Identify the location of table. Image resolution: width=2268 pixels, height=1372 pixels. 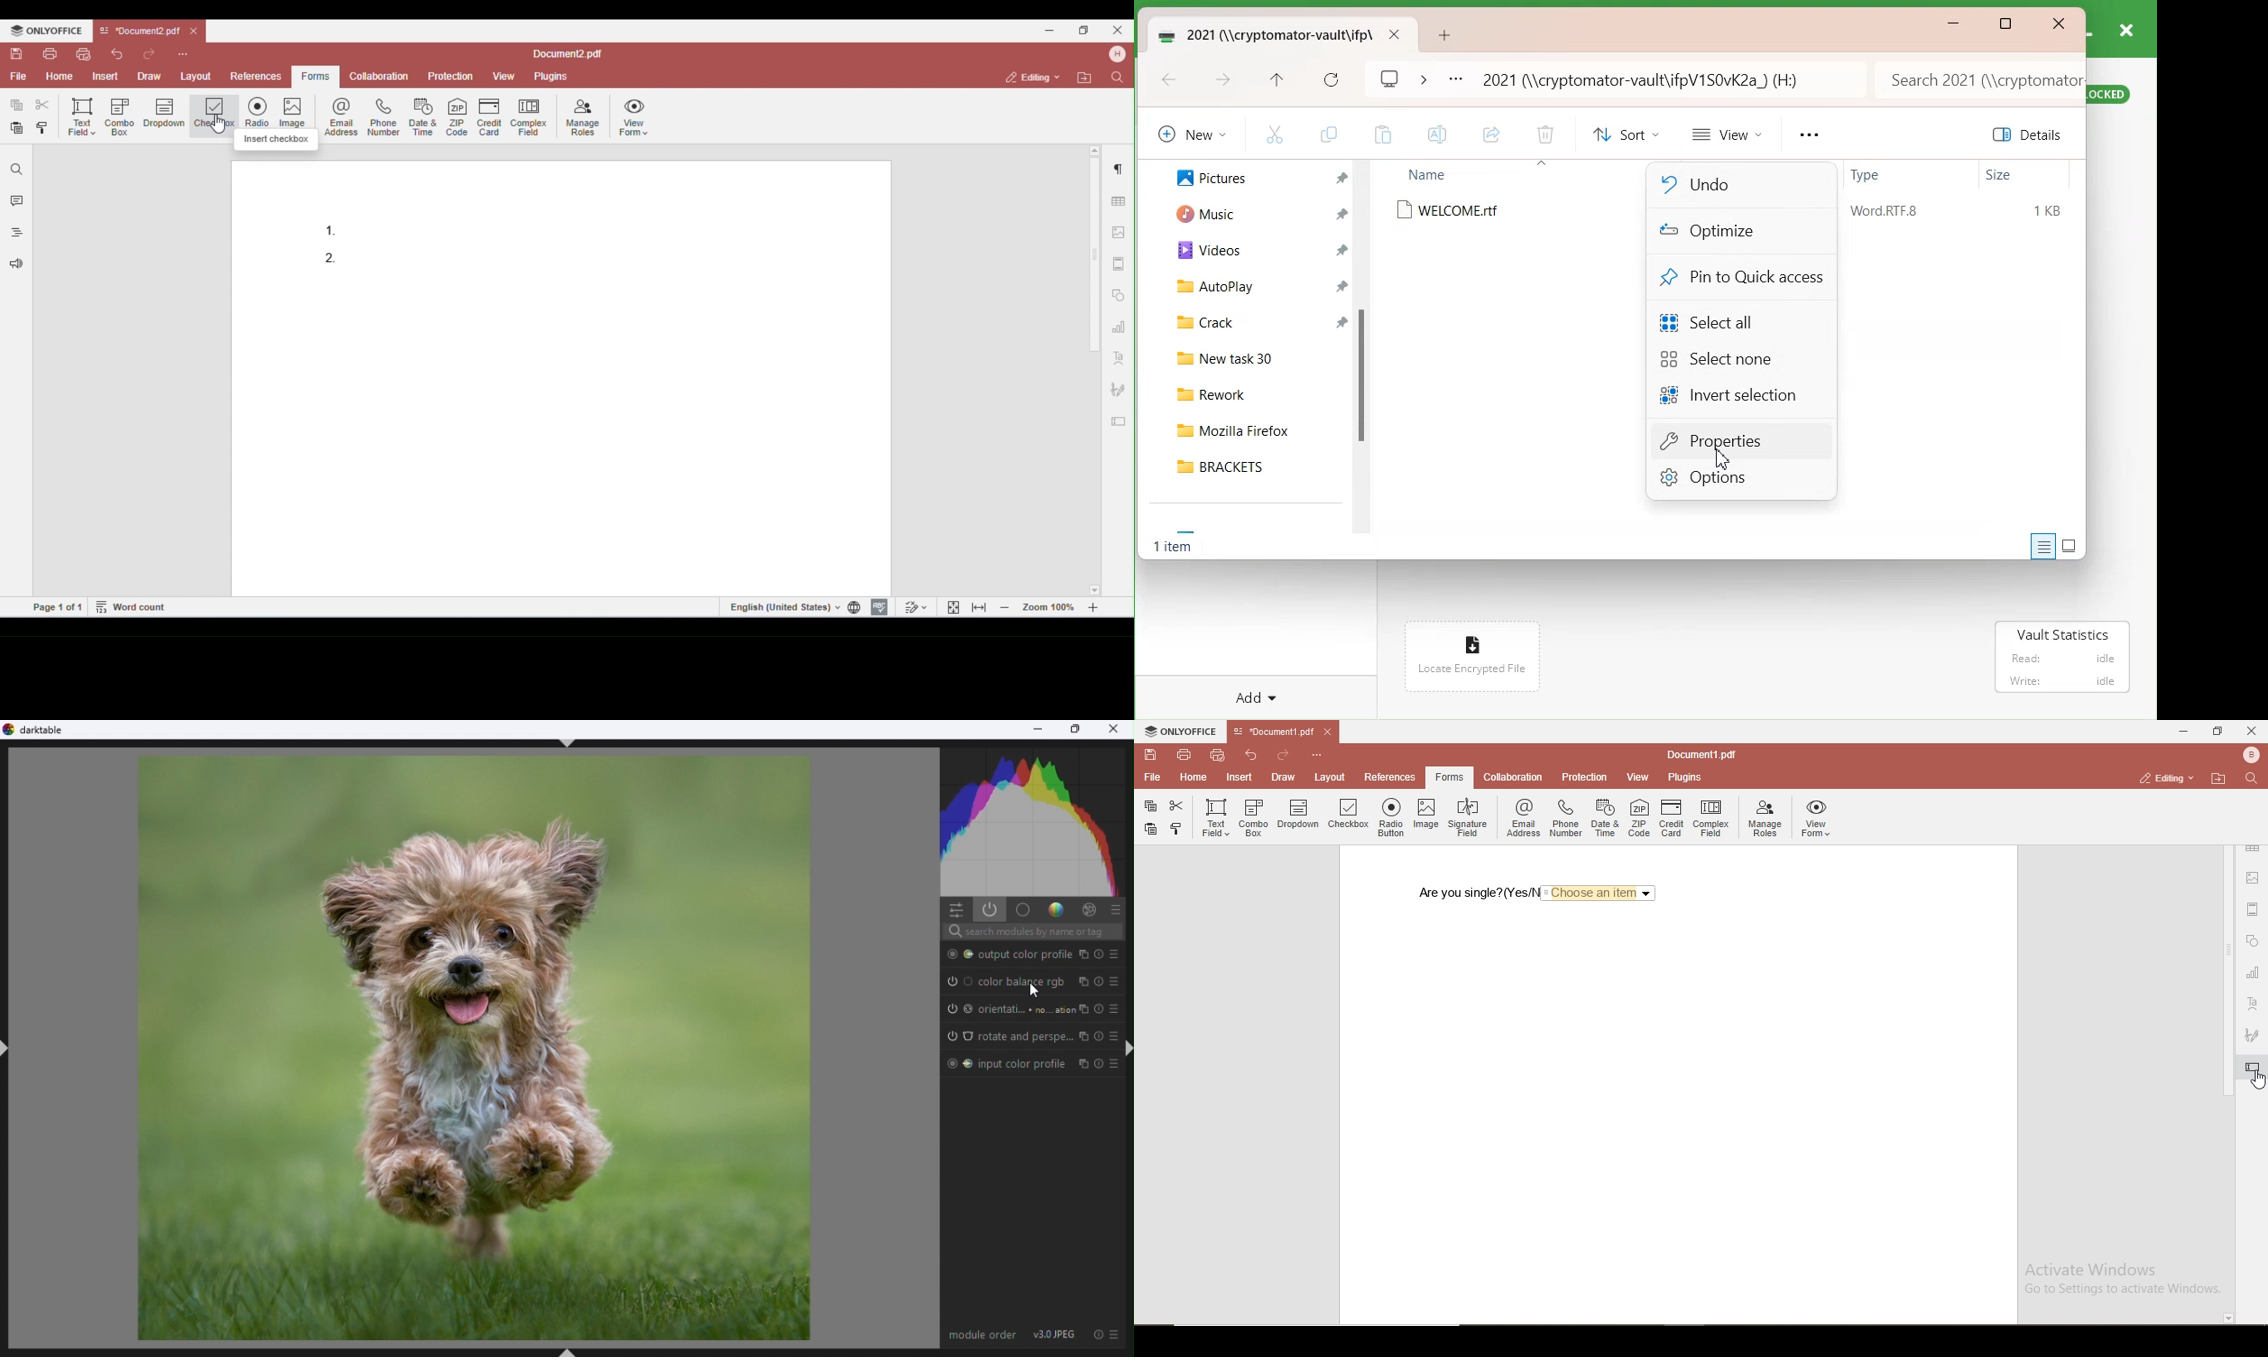
(2251, 848).